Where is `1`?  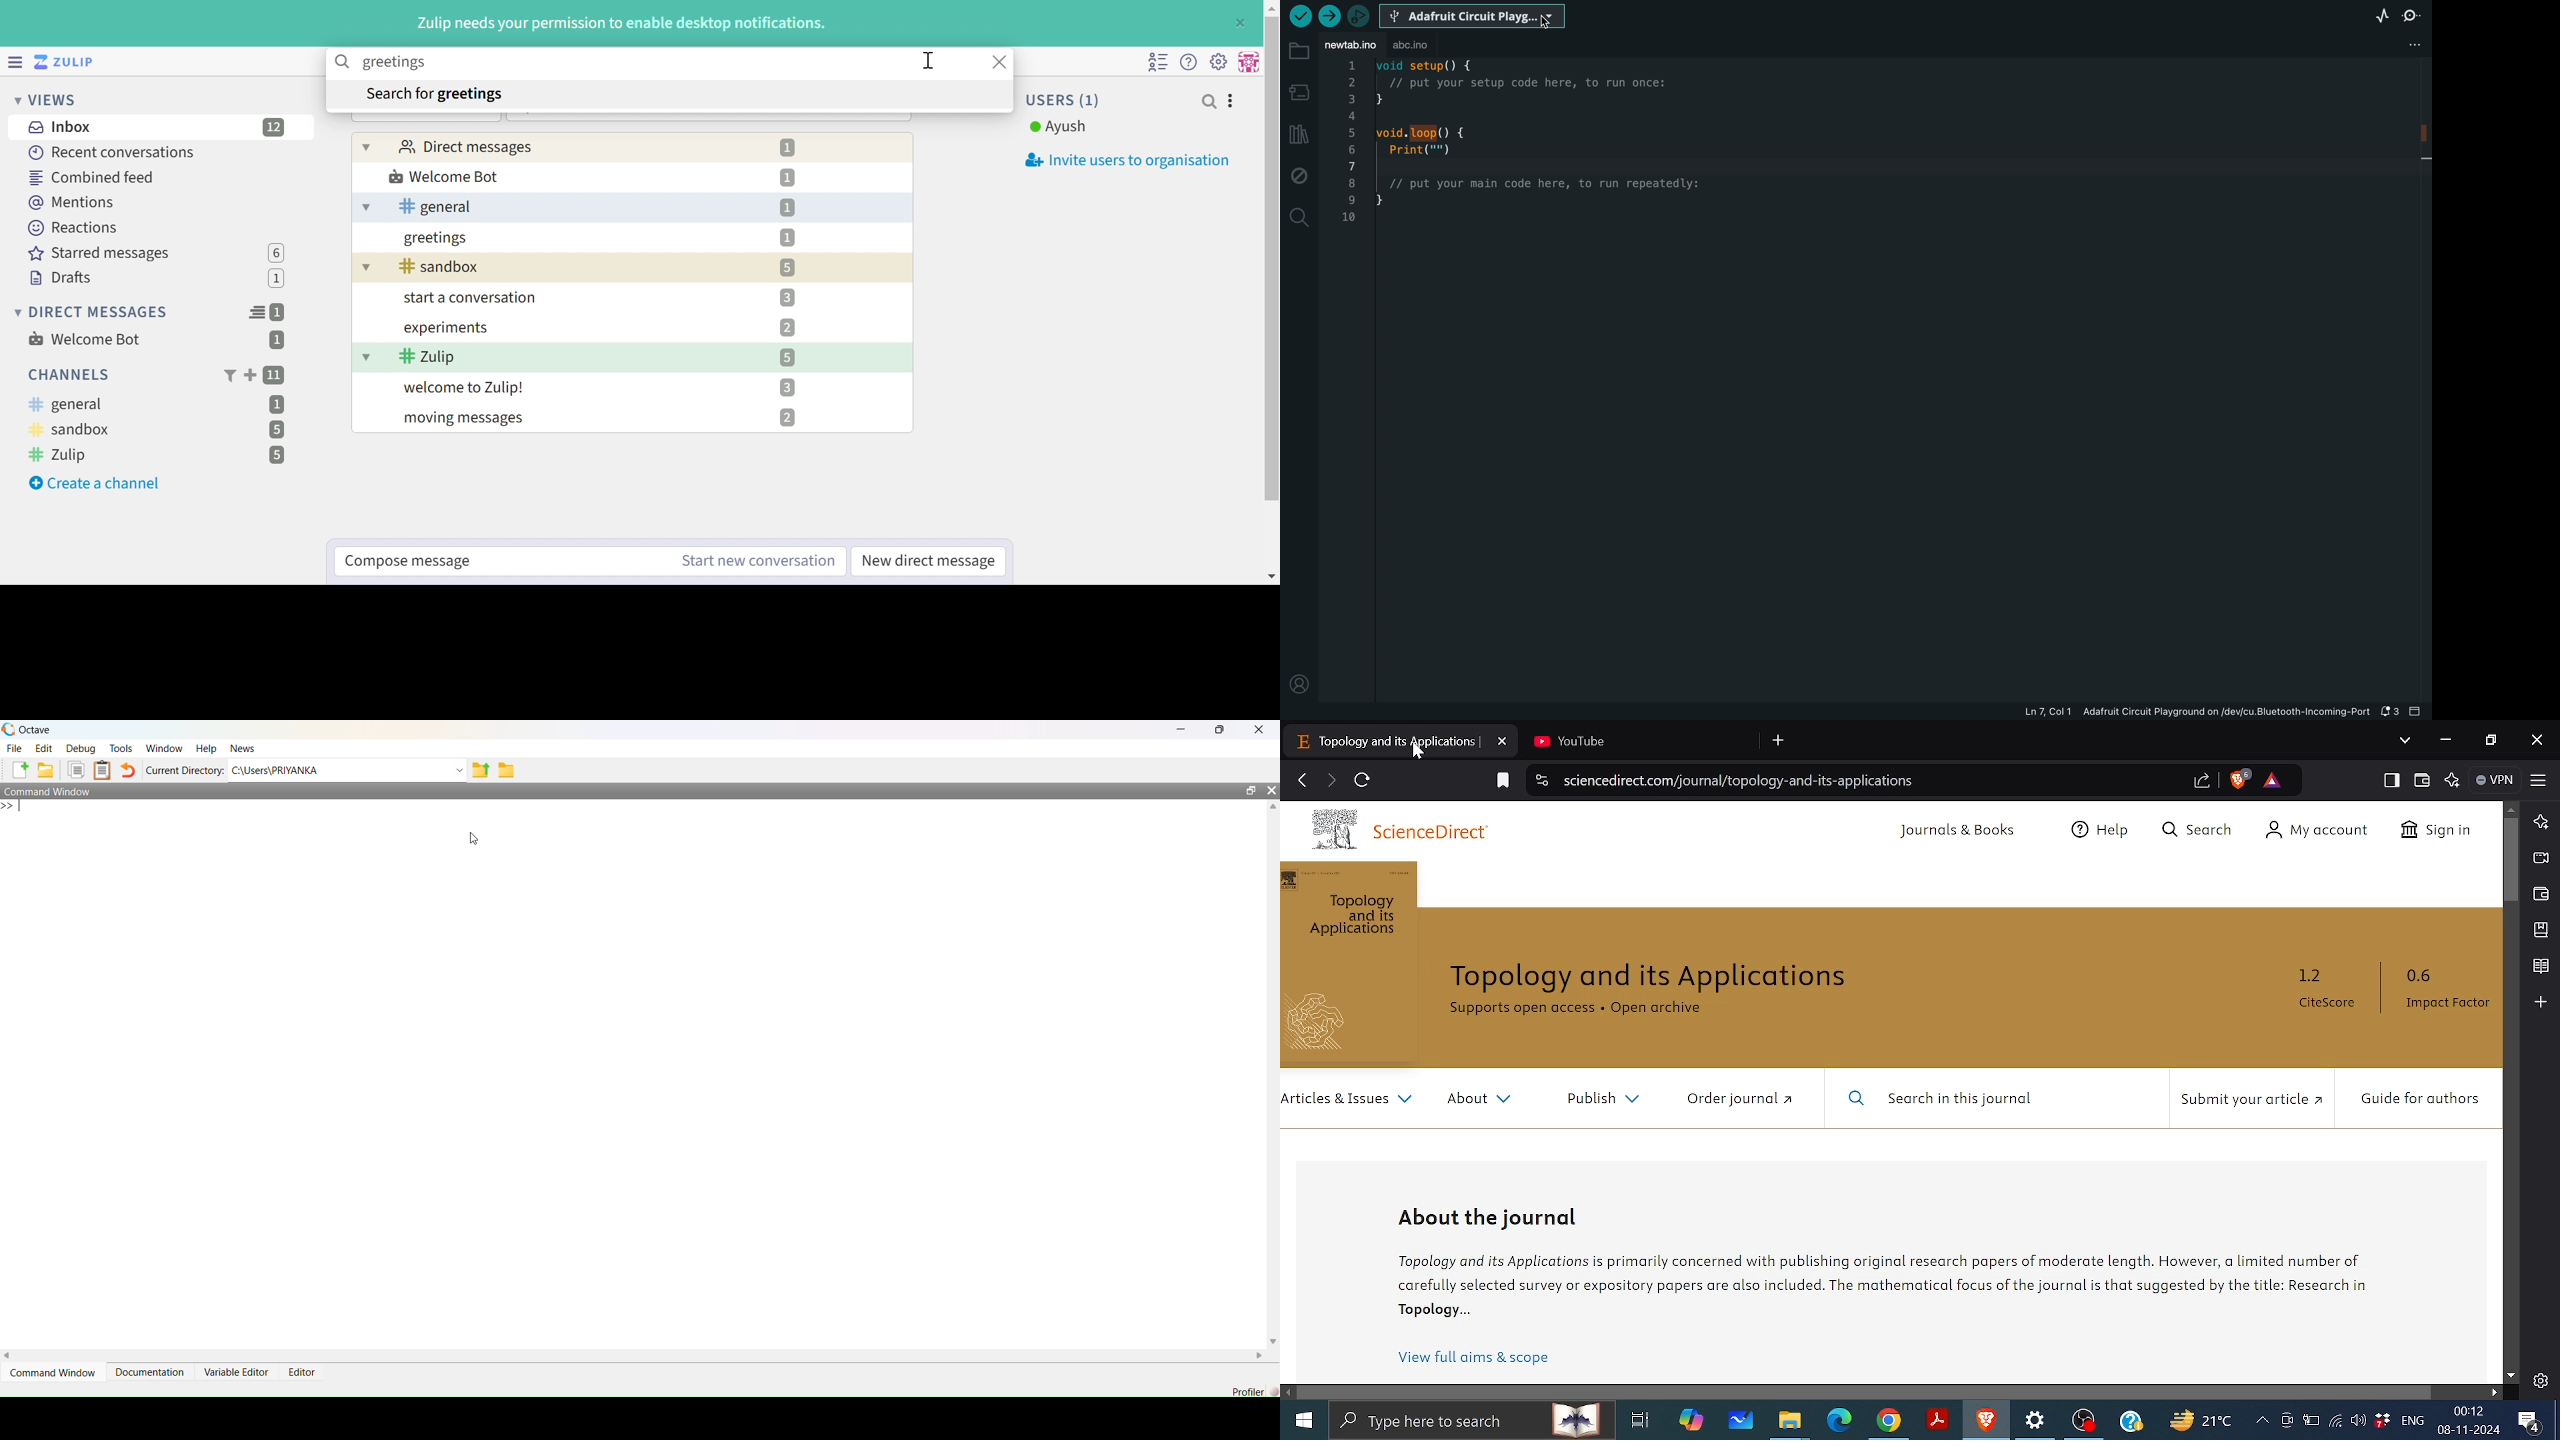
1 is located at coordinates (280, 313).